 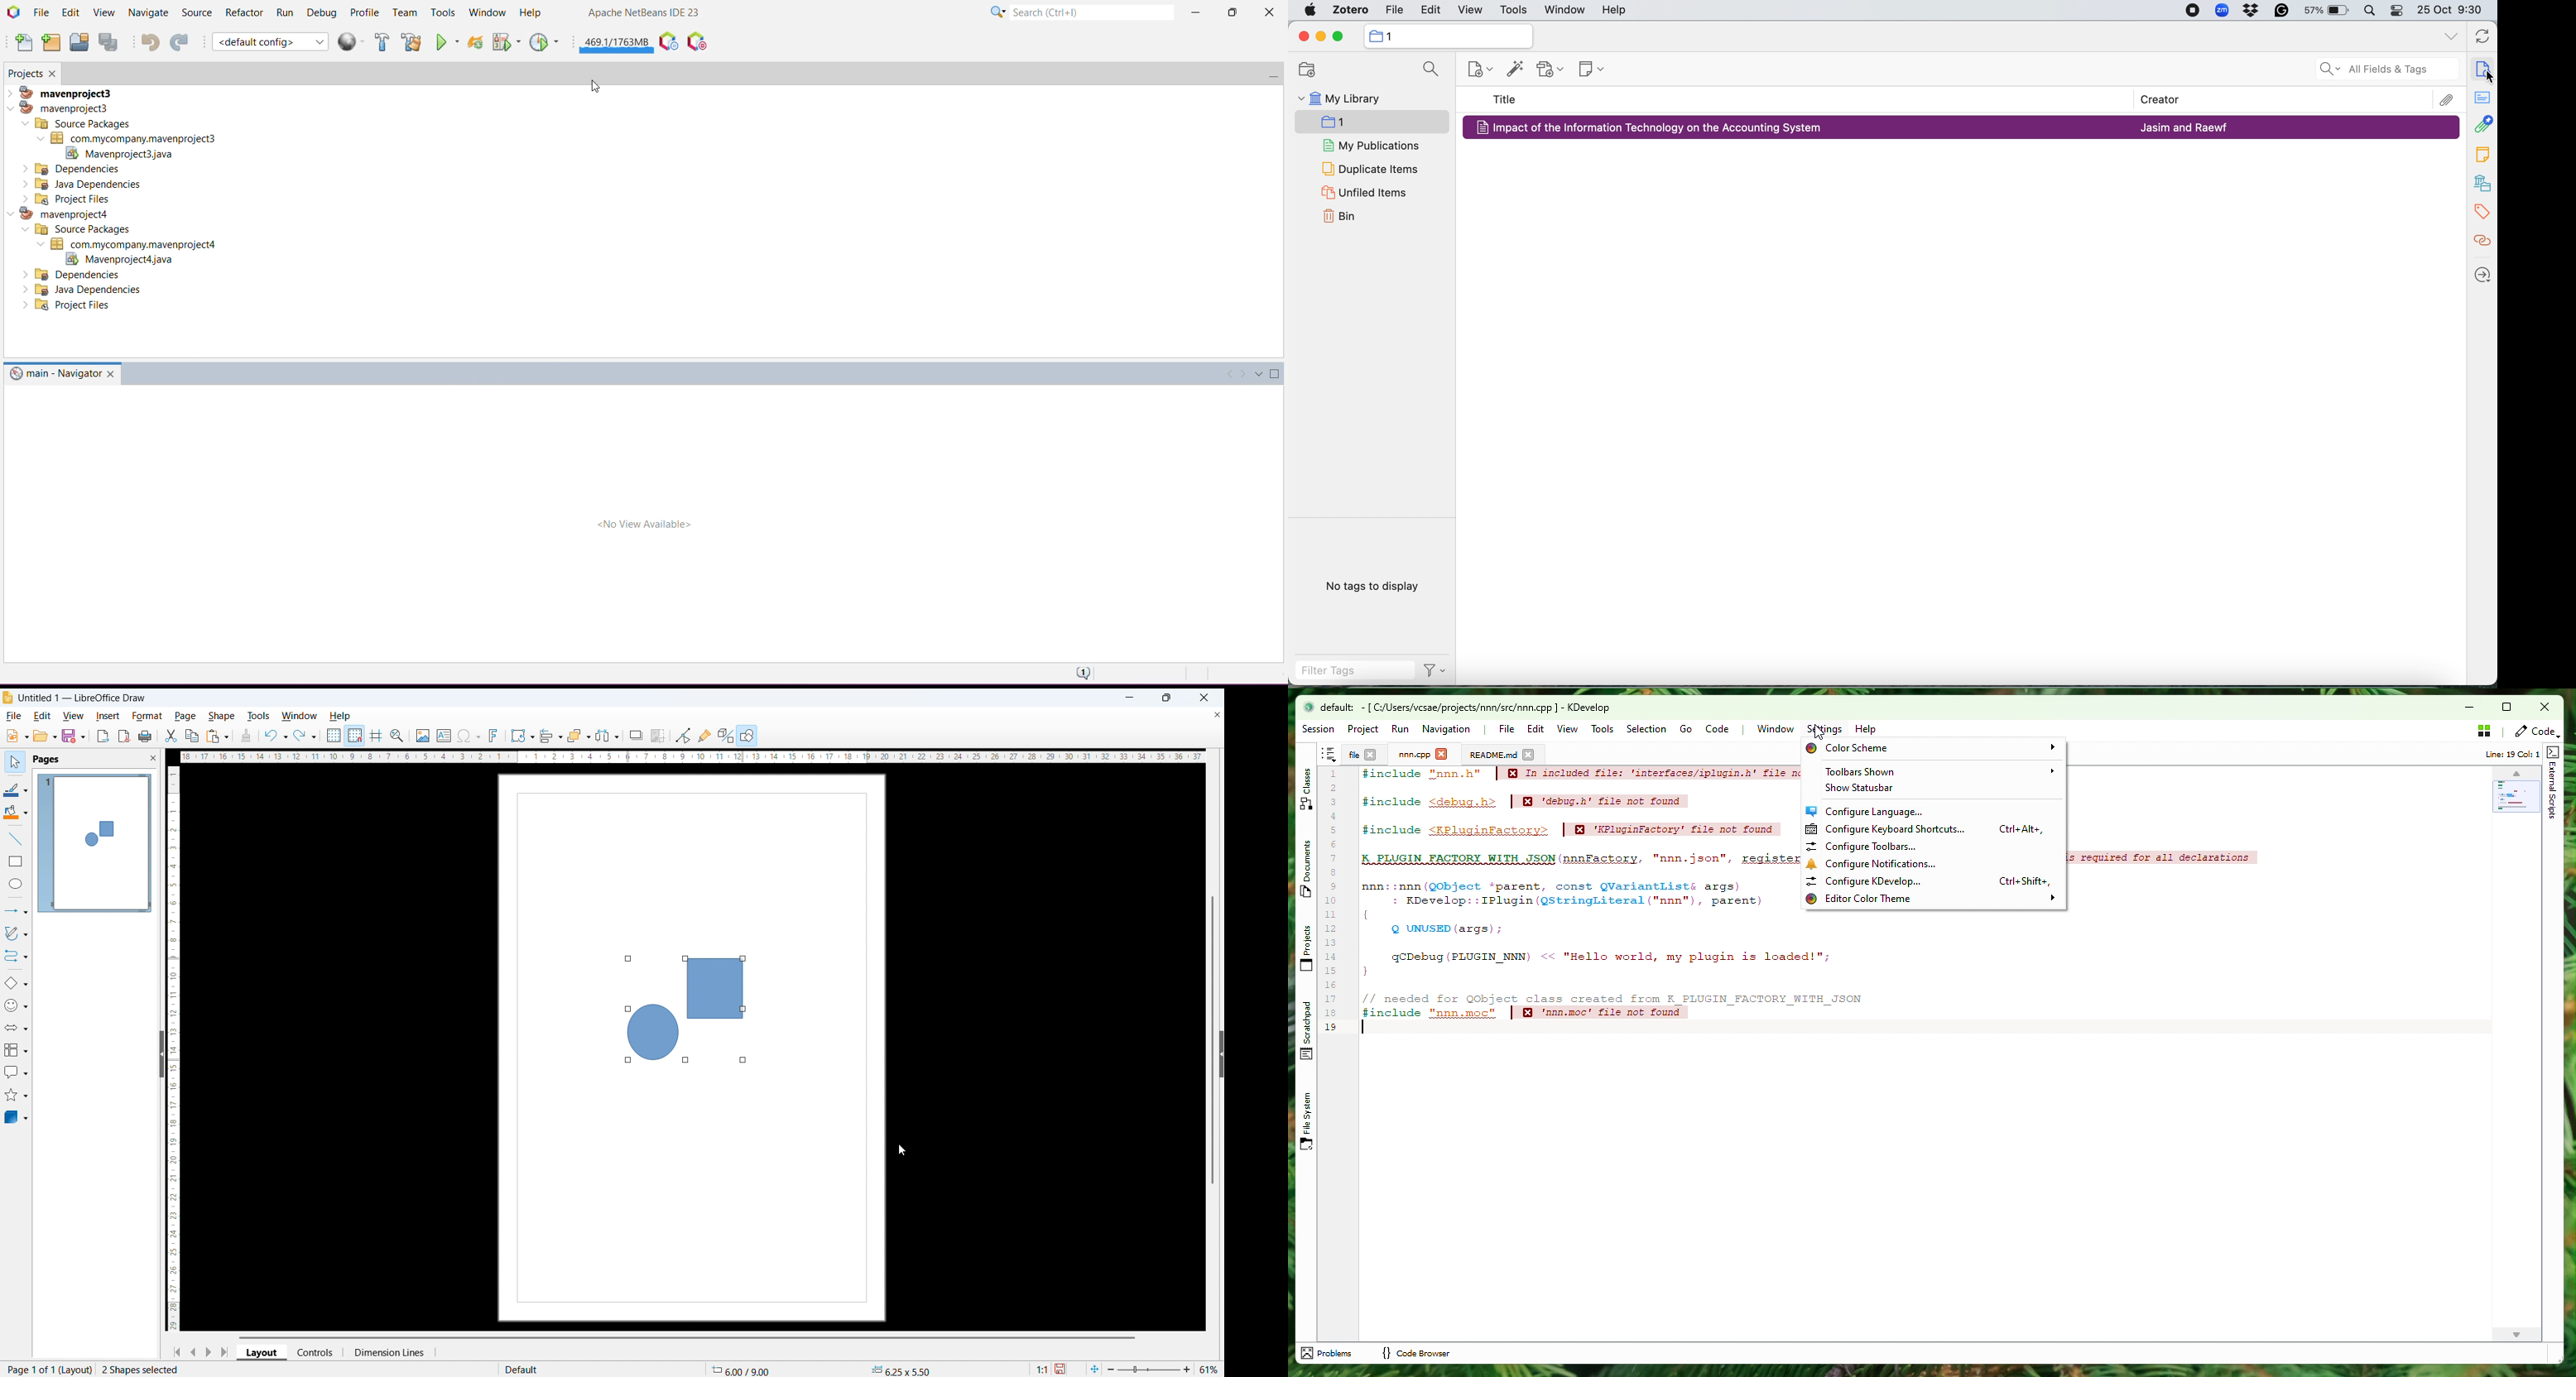 I want to click on arrange, so click(x=578, y=736).